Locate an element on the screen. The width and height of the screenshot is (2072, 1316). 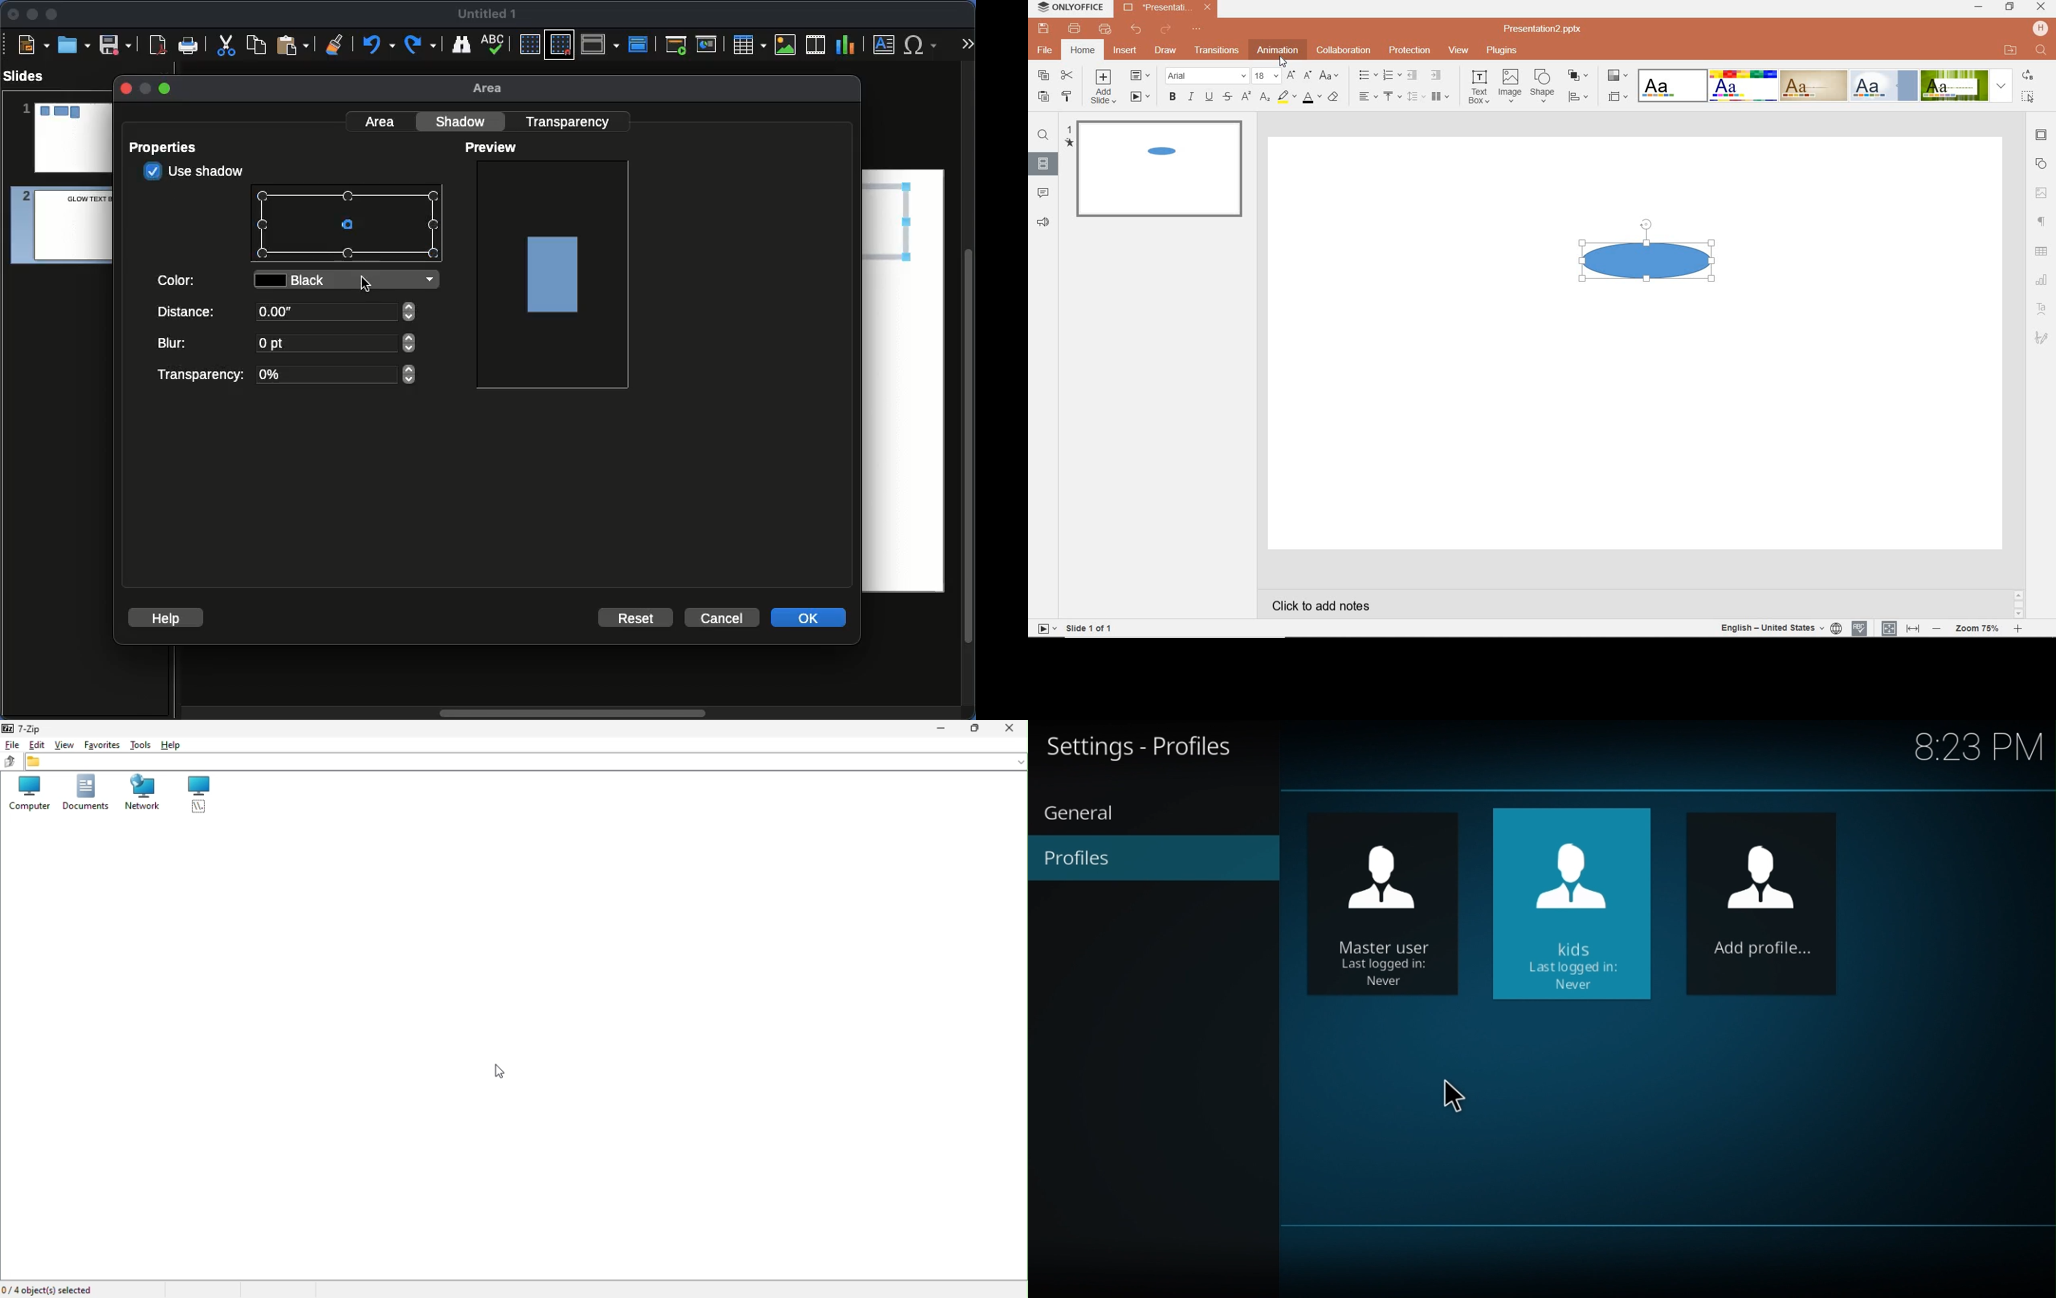
SUBSCRIPT is located at coordinates (1265, 98).